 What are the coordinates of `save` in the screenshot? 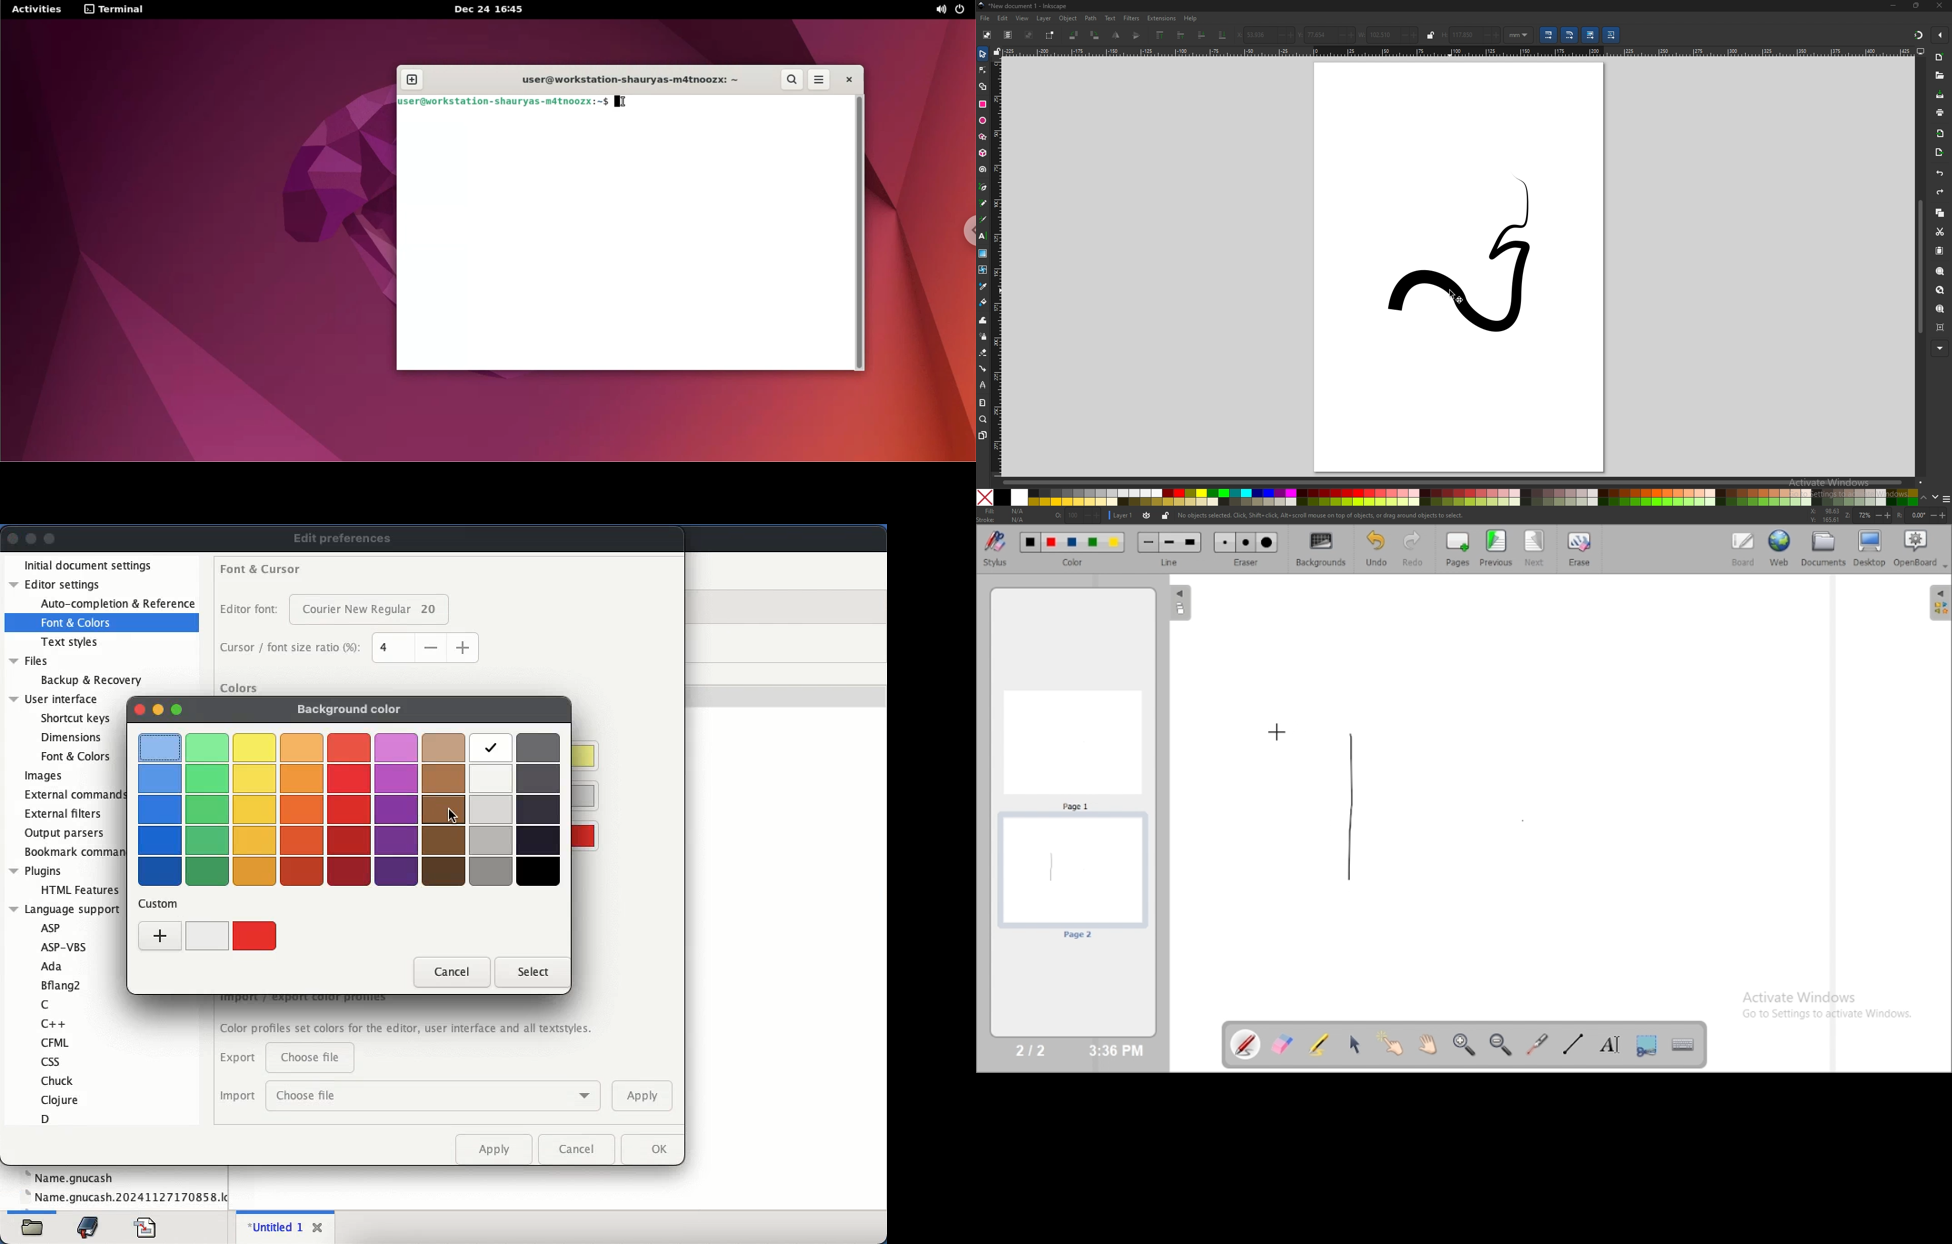 It's located at (1941, 95).